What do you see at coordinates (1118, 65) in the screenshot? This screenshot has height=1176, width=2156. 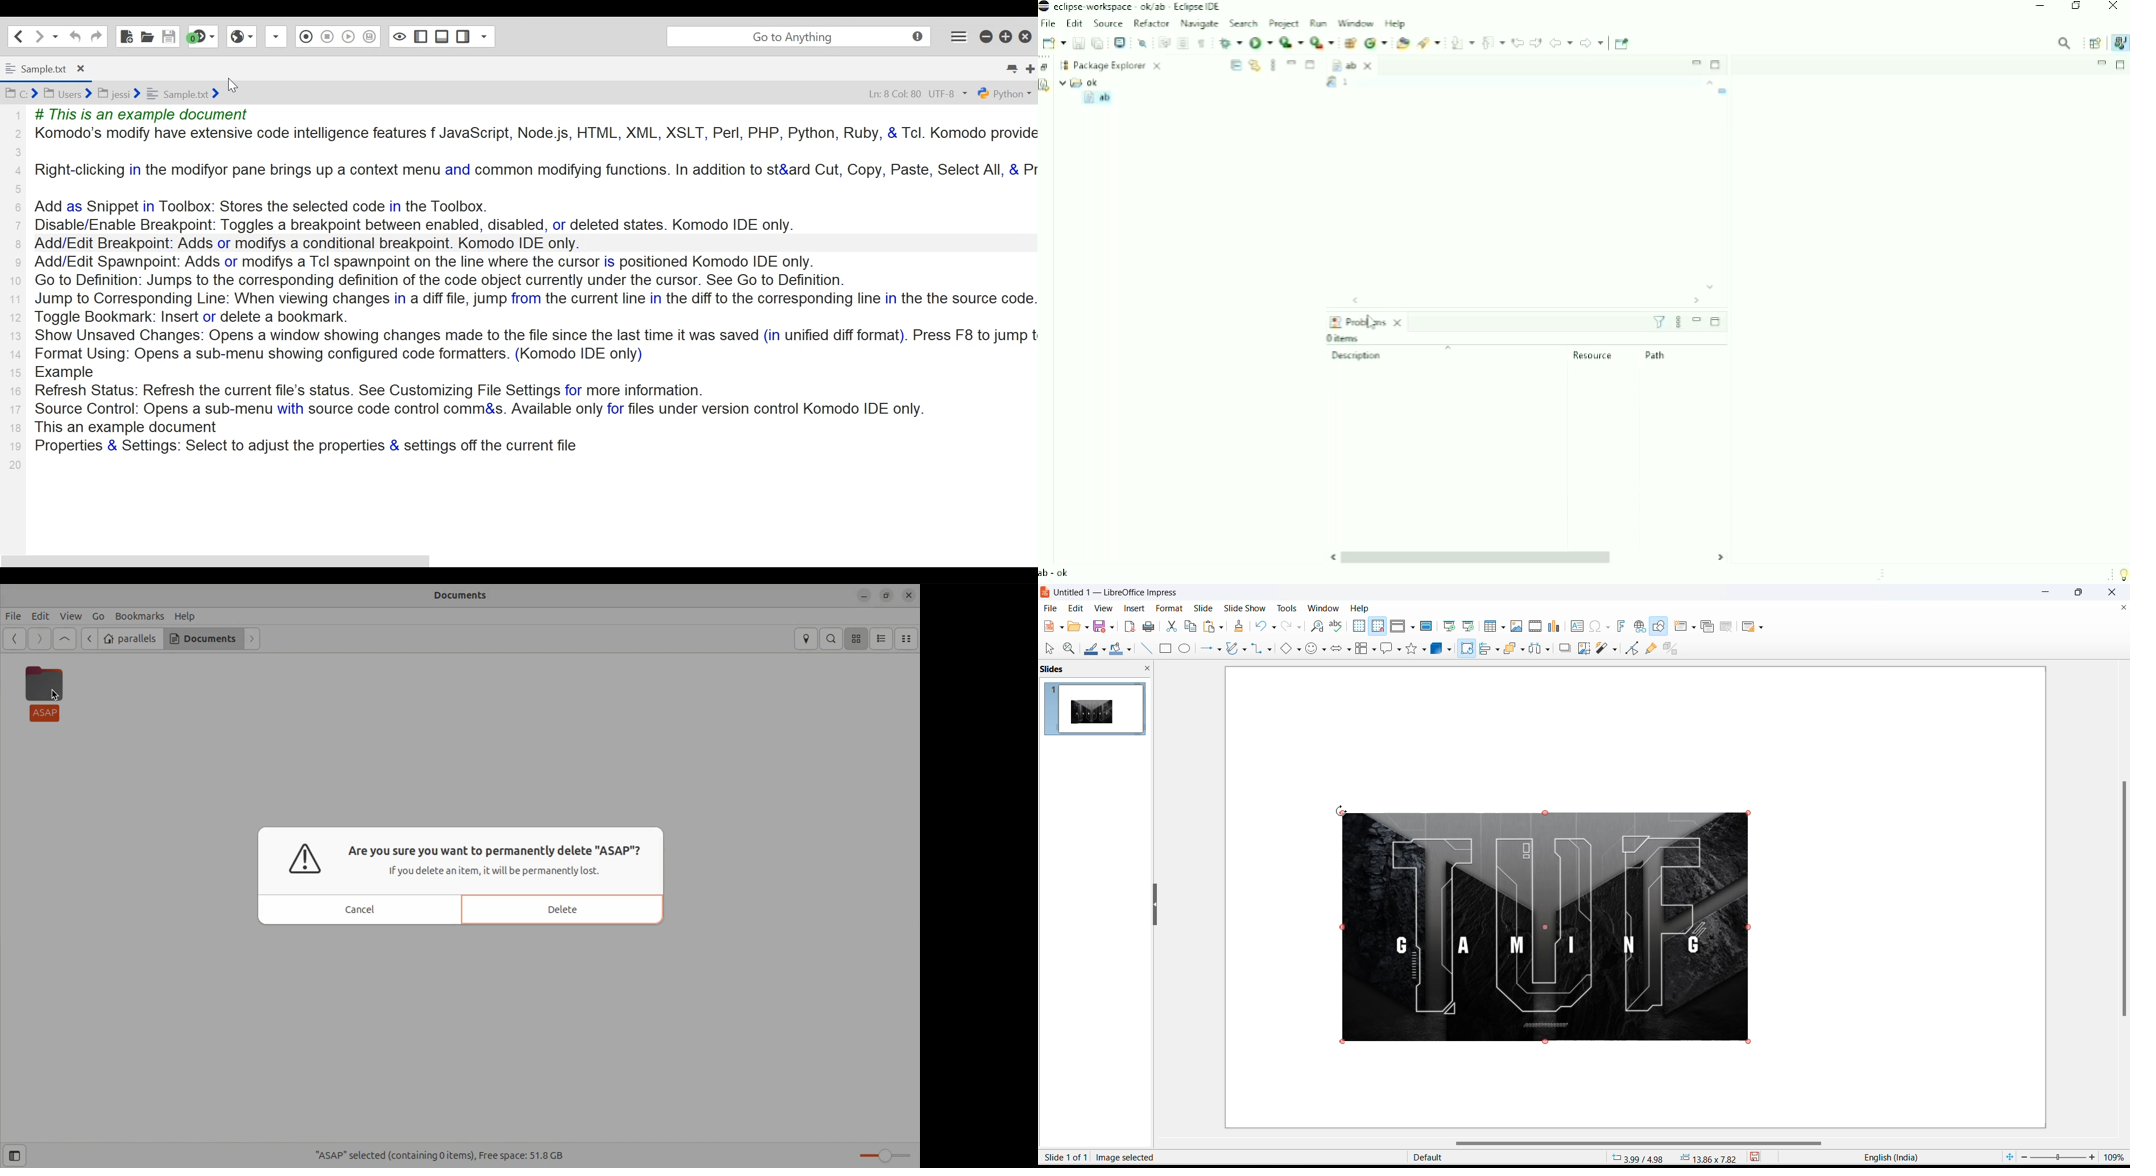 I see `Package Explorer` at bounding box center [1118, 65].